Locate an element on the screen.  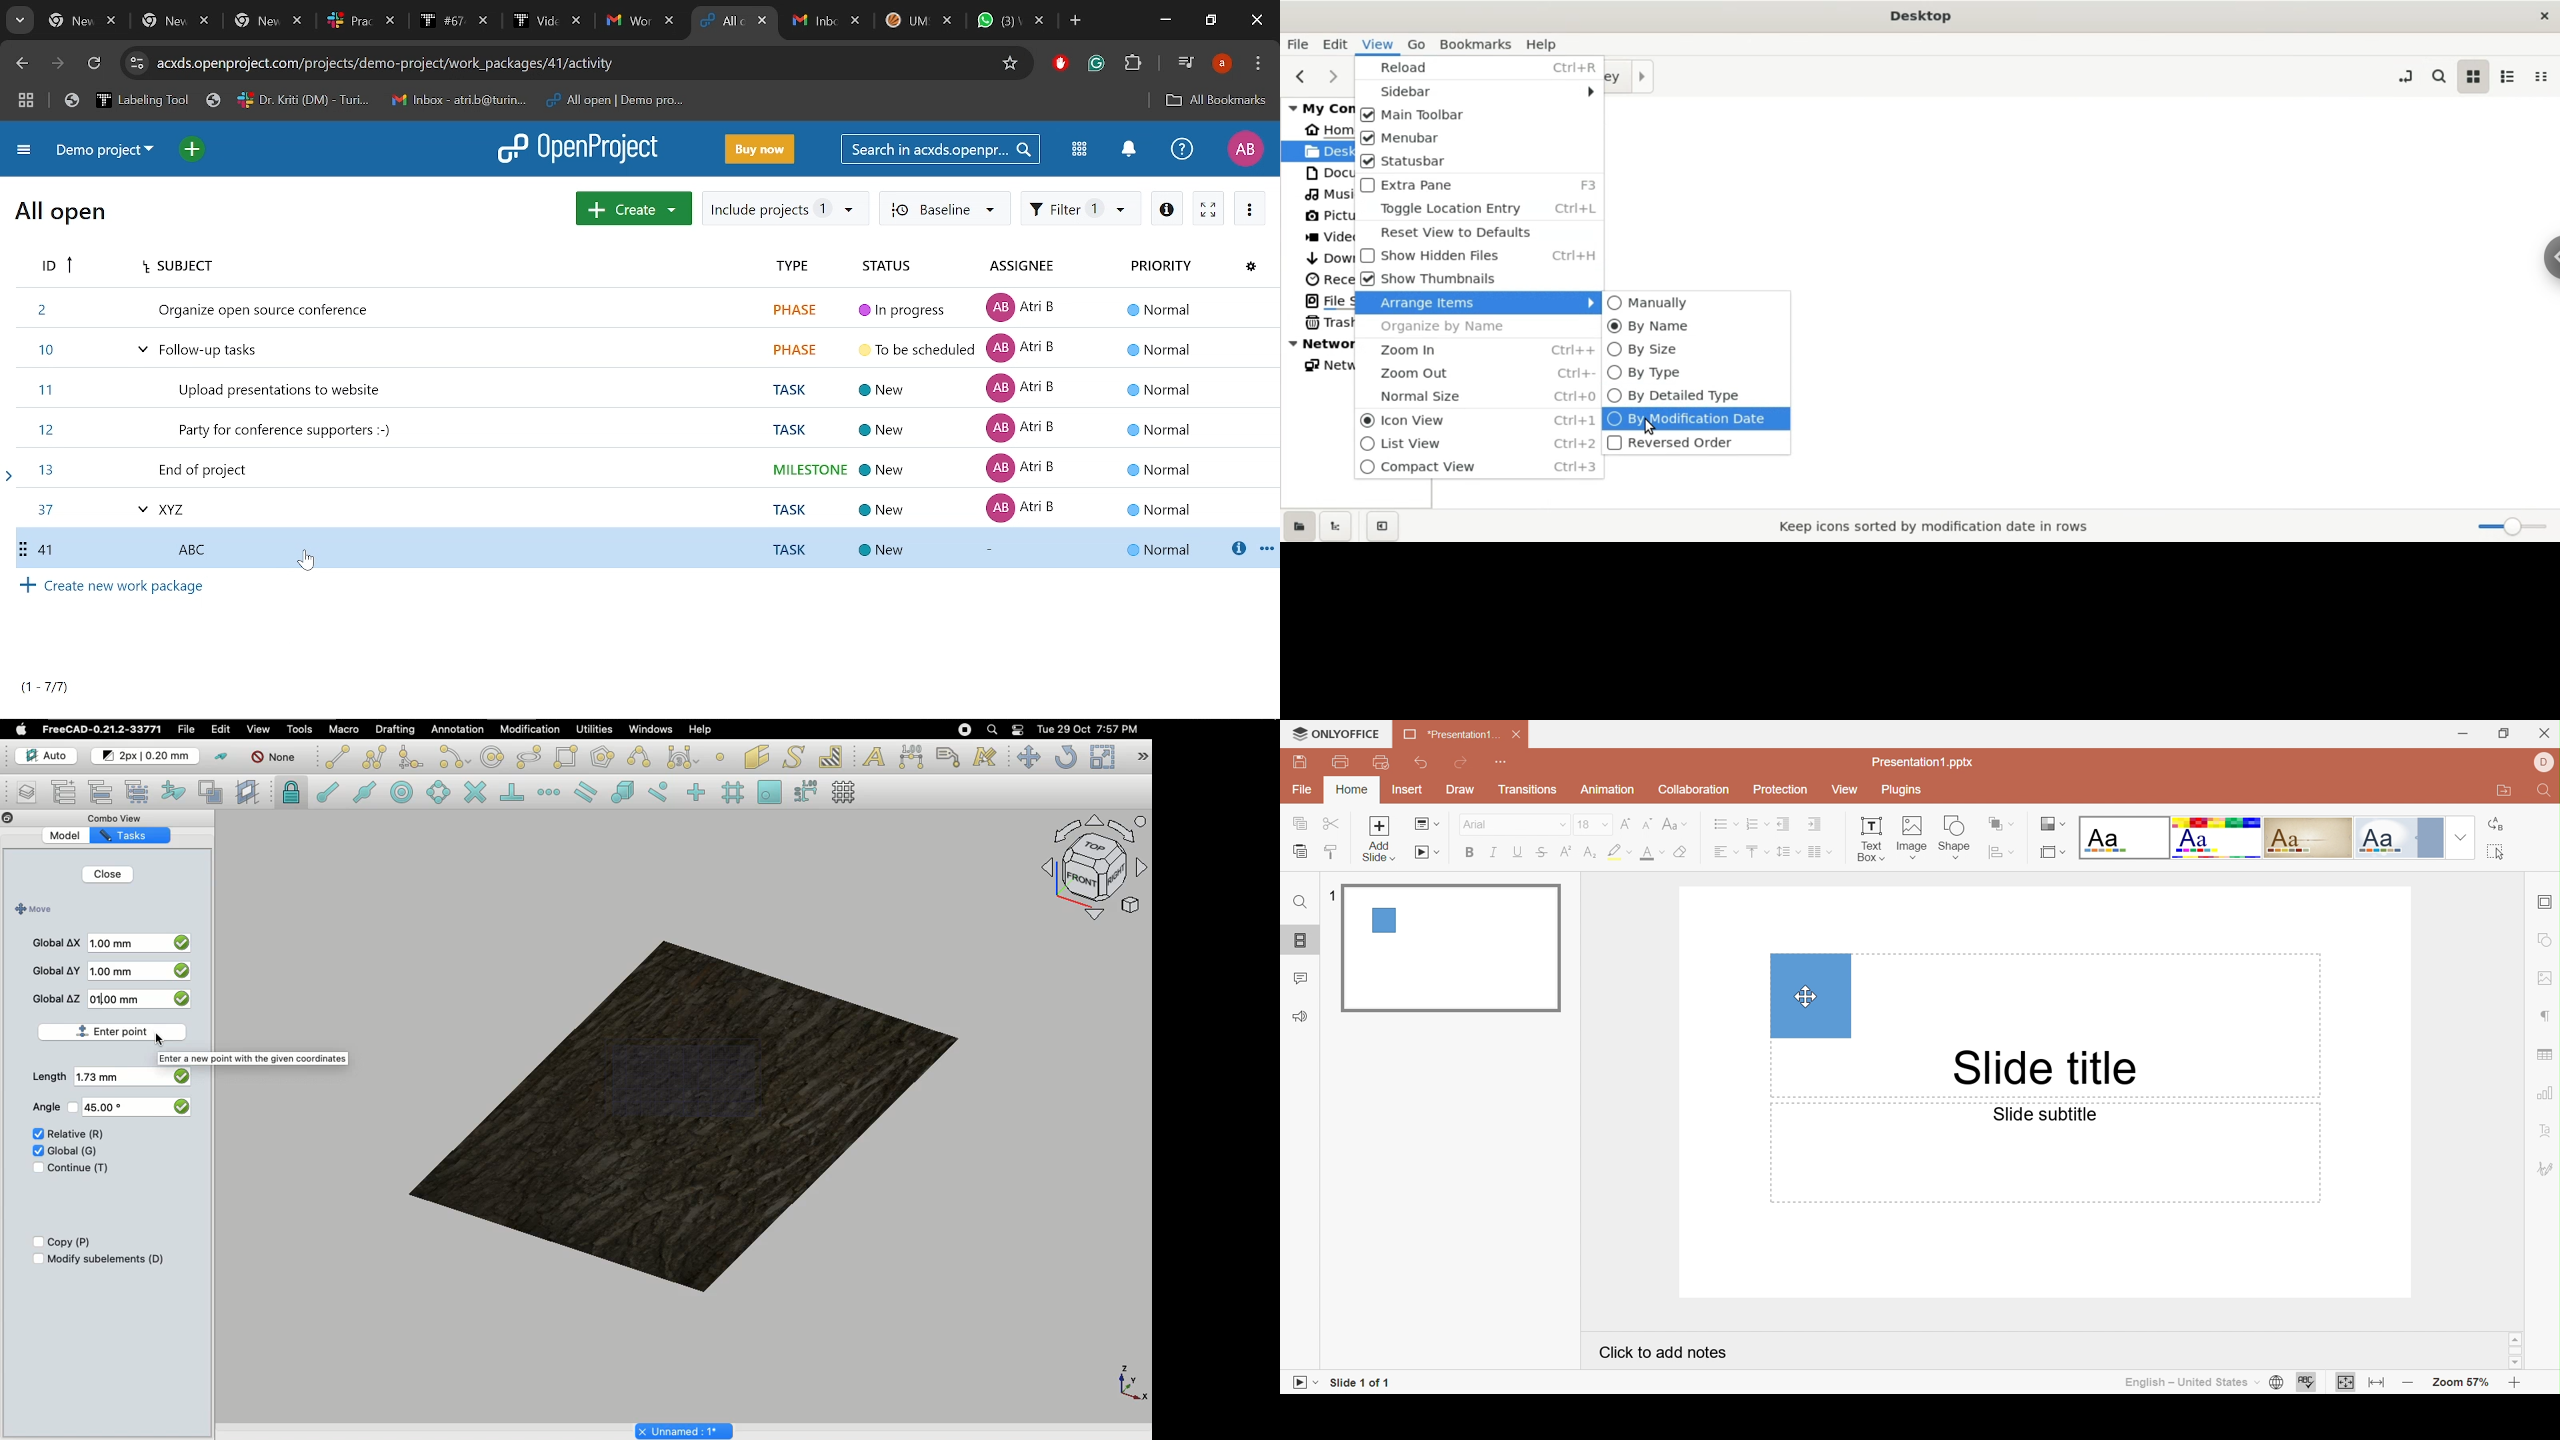
text box is located at coordinates (1811, 996).